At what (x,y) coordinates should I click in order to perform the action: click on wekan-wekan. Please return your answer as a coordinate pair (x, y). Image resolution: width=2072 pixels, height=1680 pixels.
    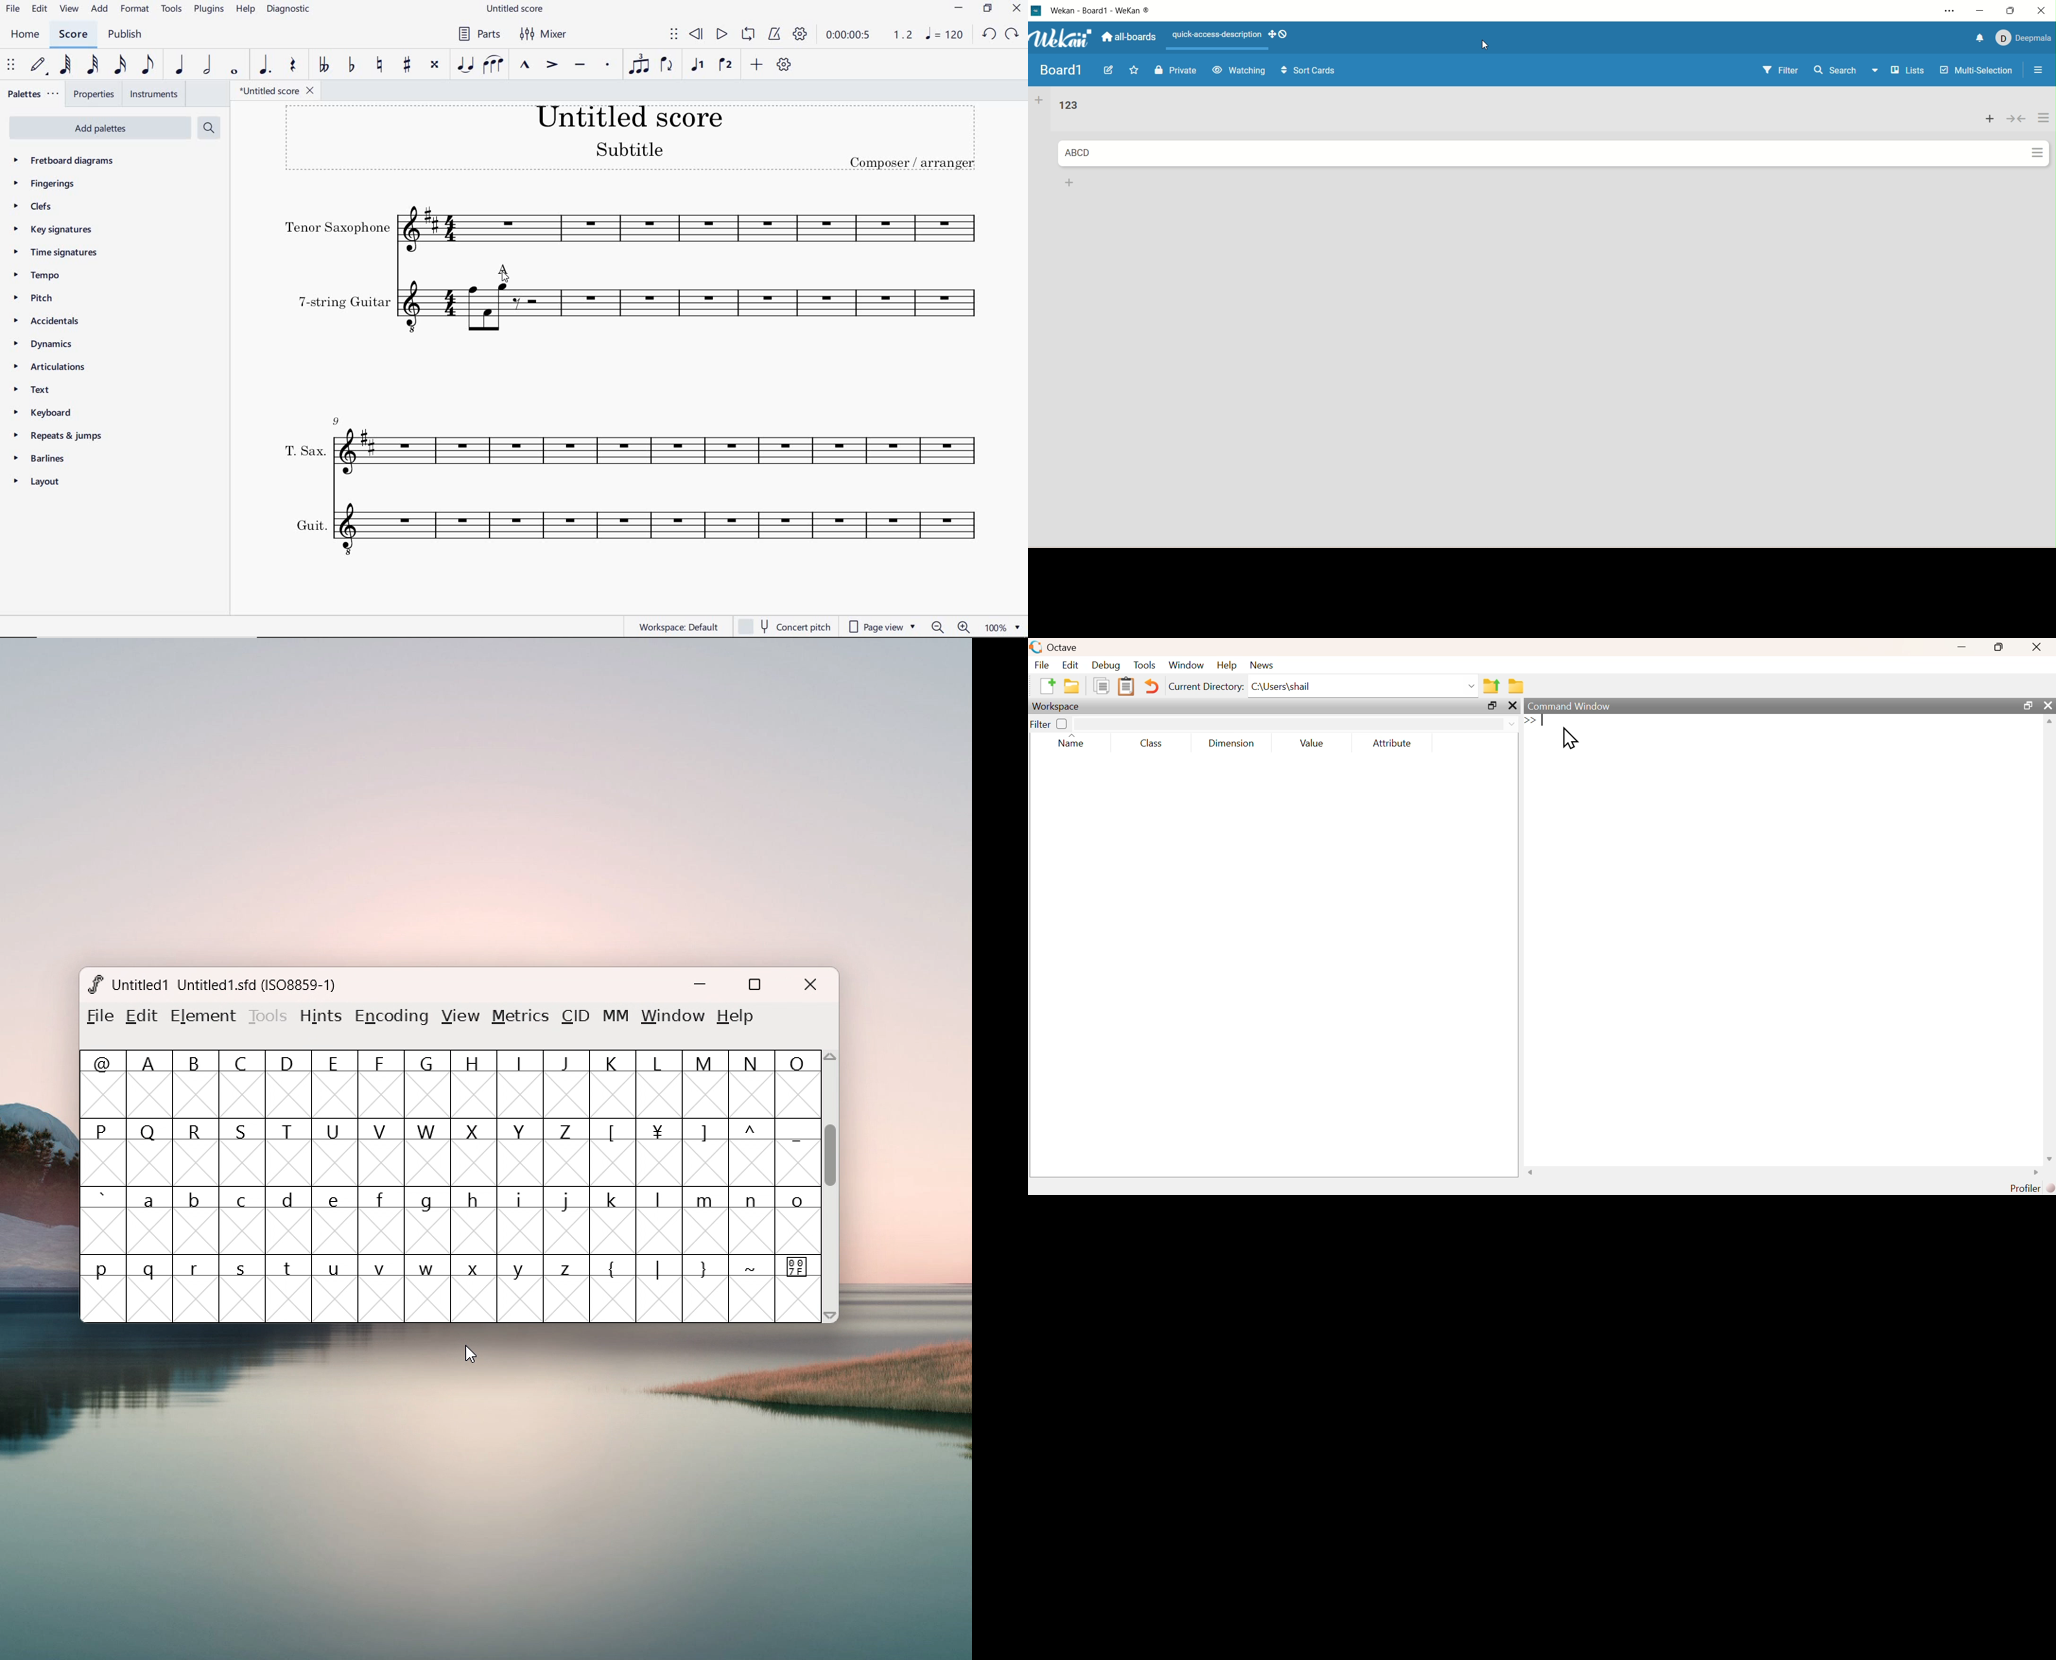
    Looking at the image, I should click on (1101, 11).